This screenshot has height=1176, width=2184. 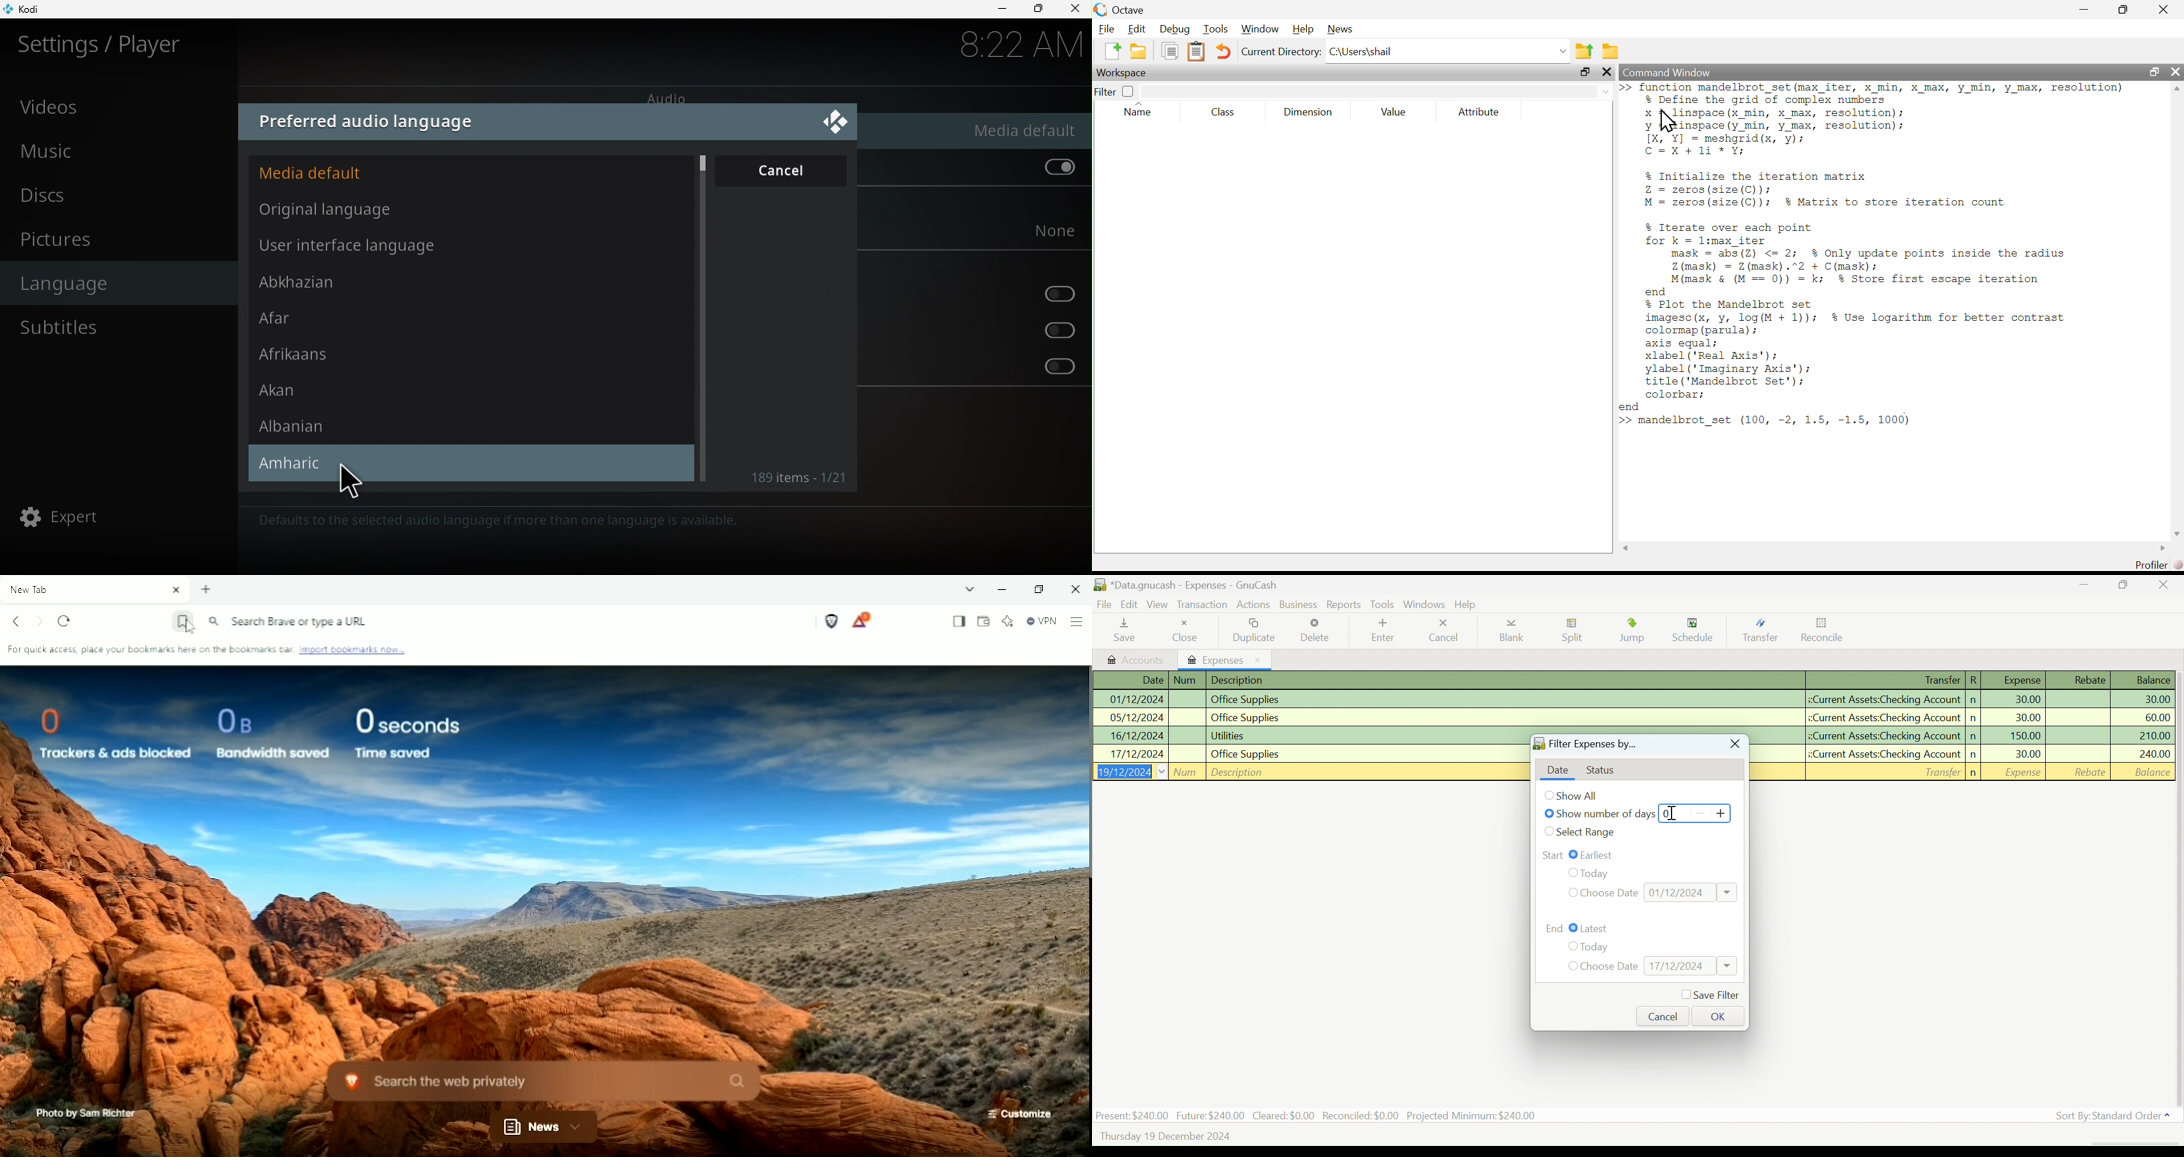 What do you see at coordinates (1448, 51) in the screenshot?
I see `C:\Users\shail` at bounding box center [1448, 51].